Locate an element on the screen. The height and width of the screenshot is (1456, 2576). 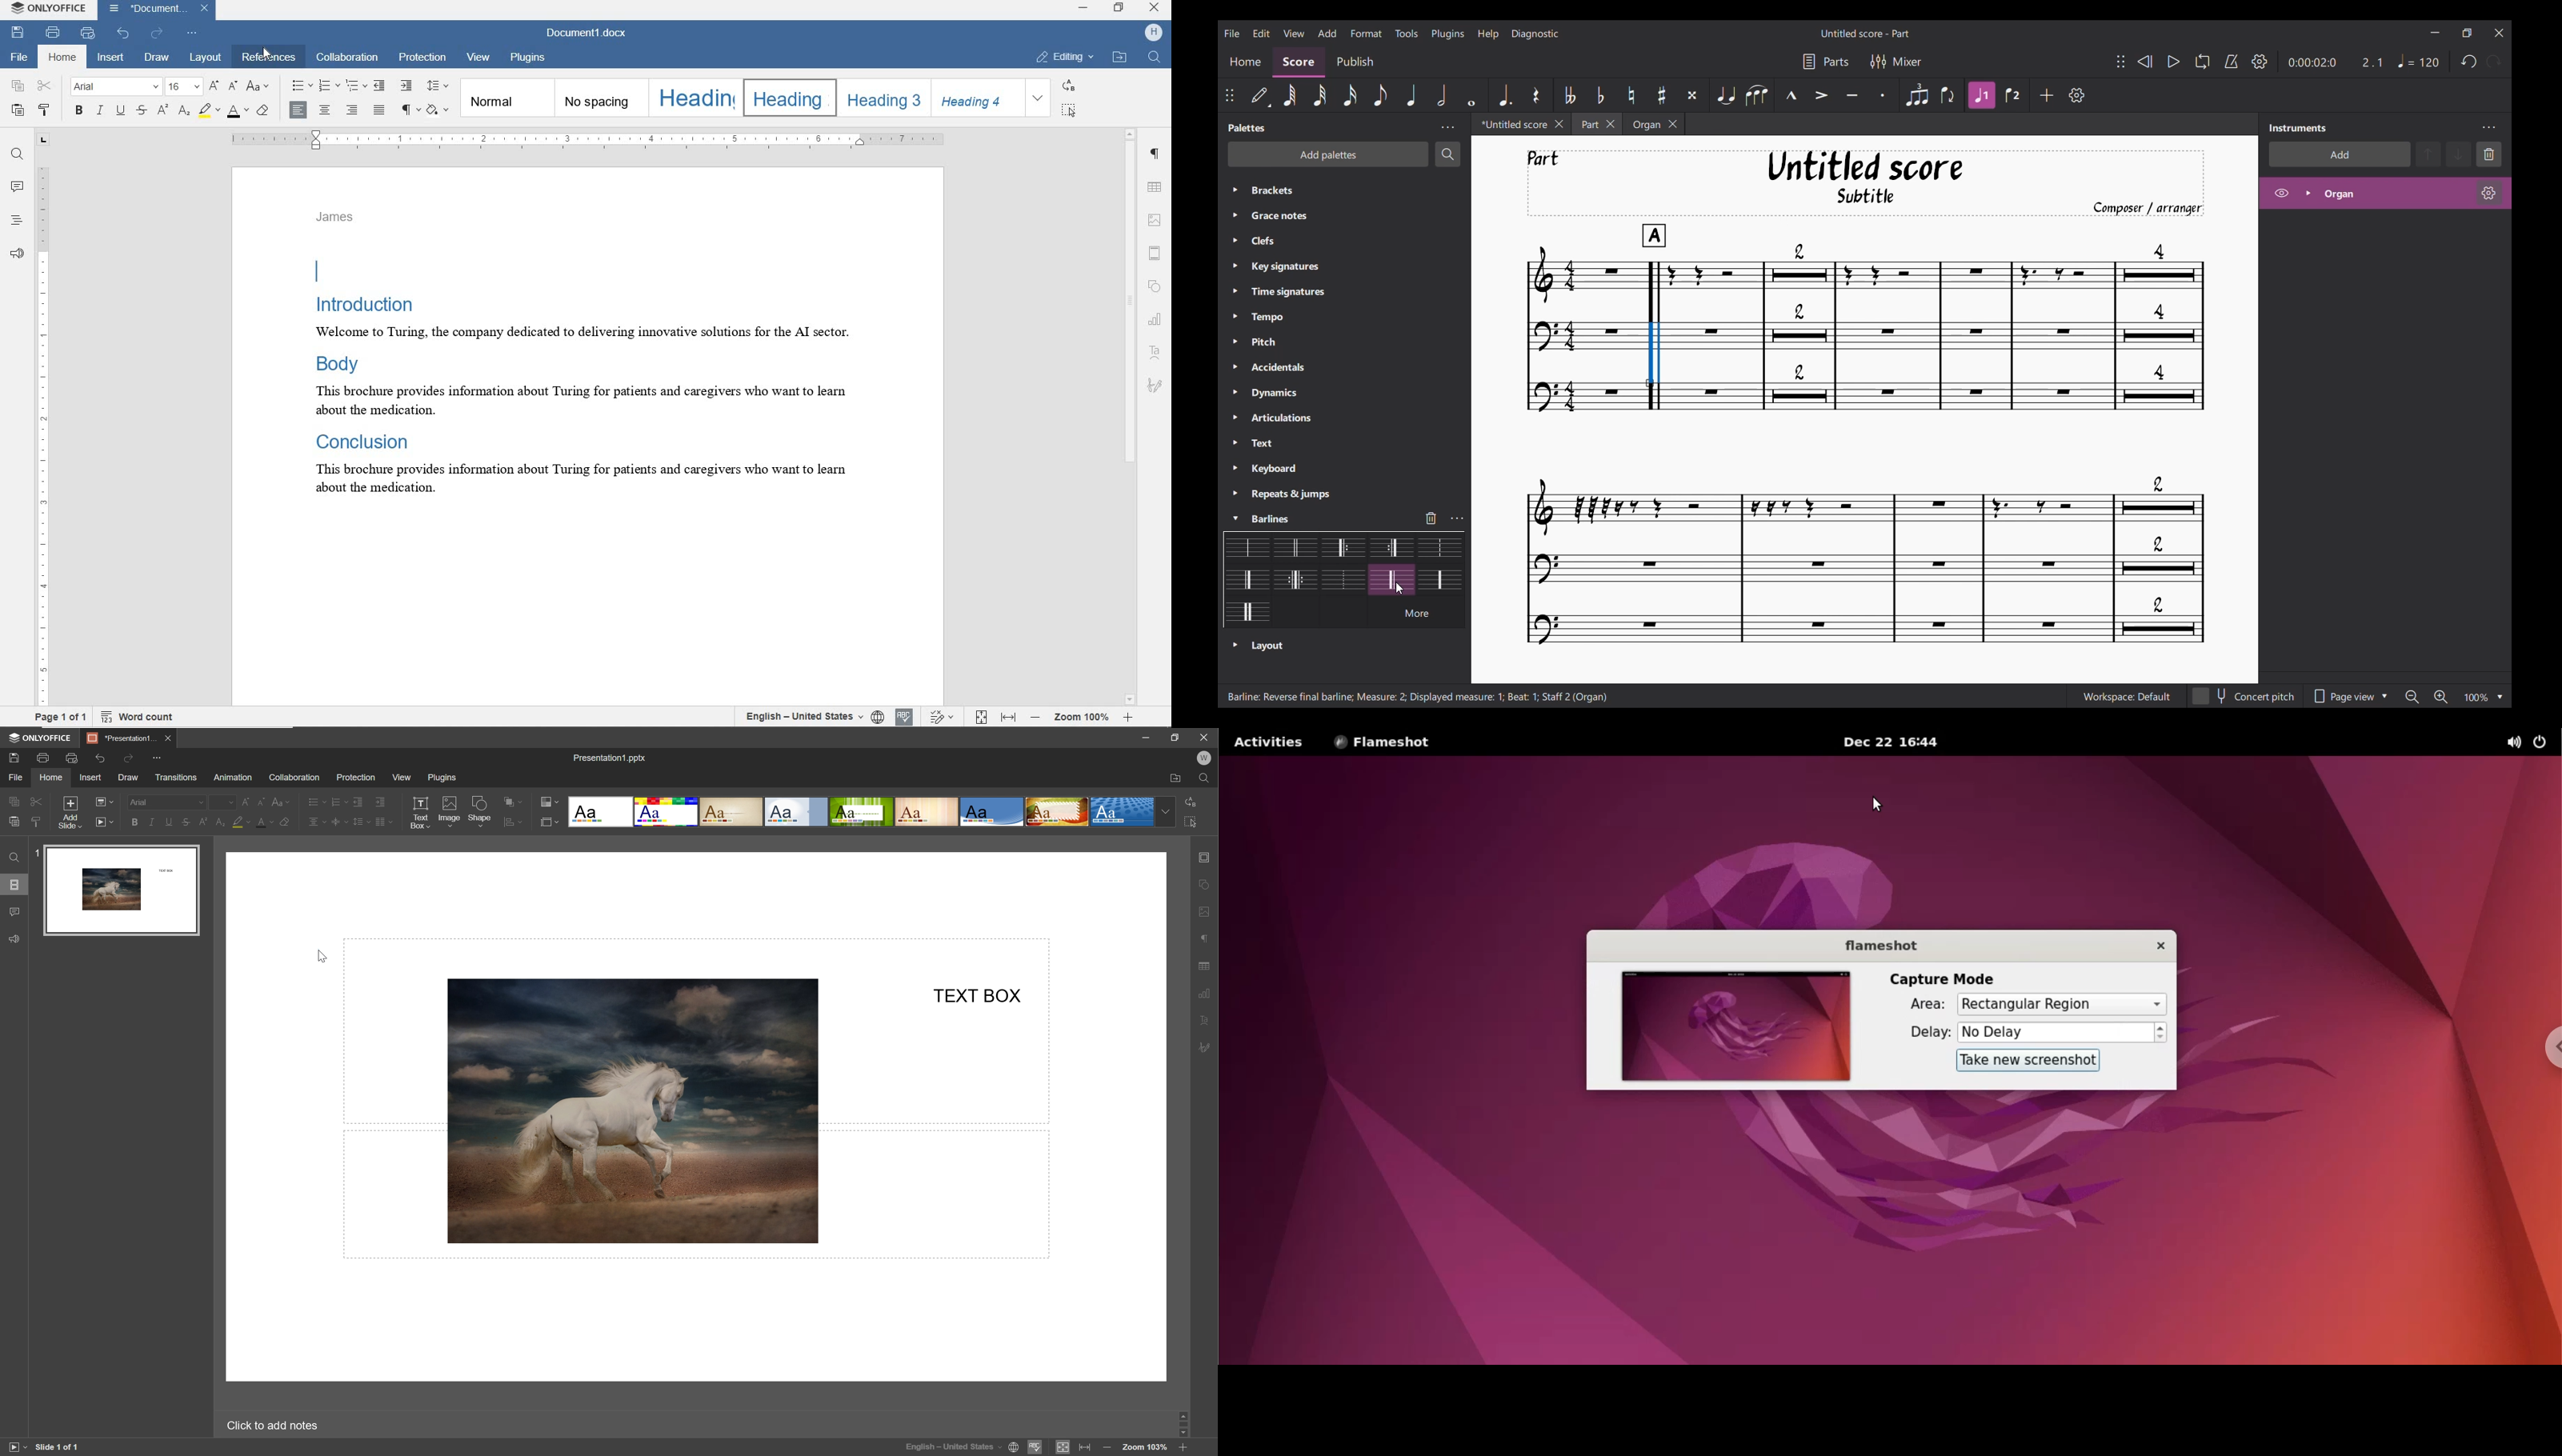
Dotted is located at coordinates (1124, 813).